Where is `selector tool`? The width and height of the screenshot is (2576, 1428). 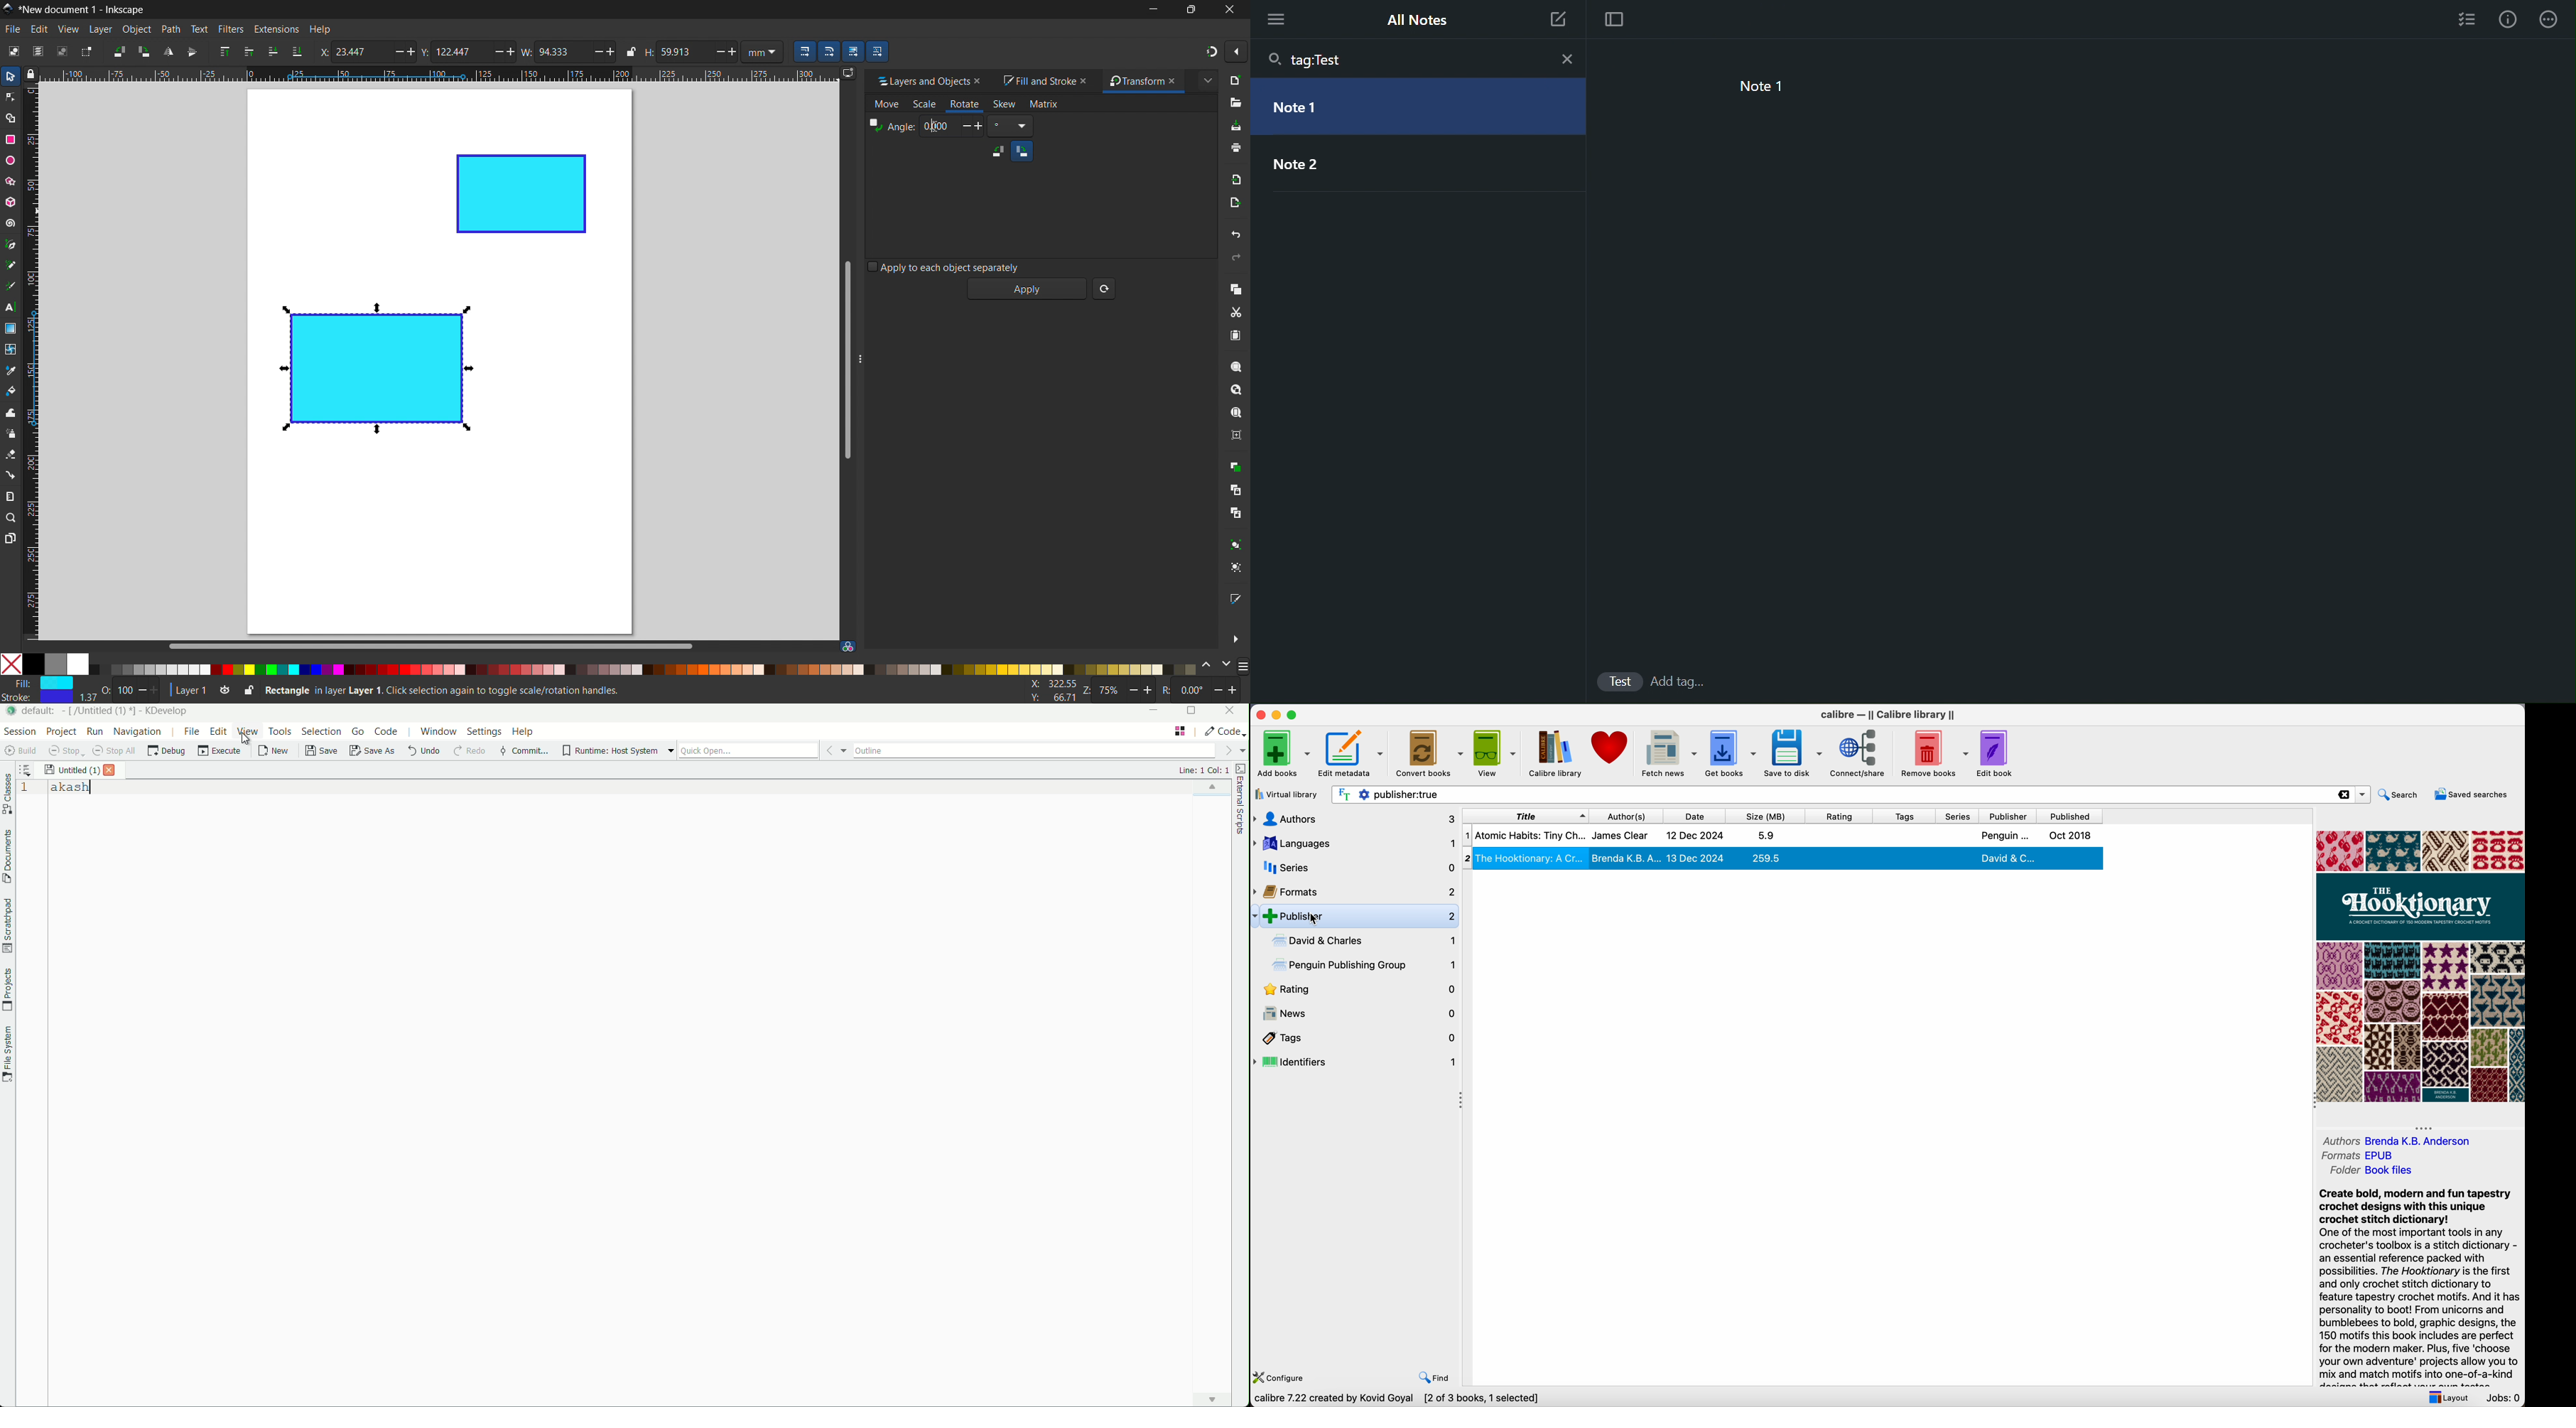
selector tool is located at coordinates (10, 76).